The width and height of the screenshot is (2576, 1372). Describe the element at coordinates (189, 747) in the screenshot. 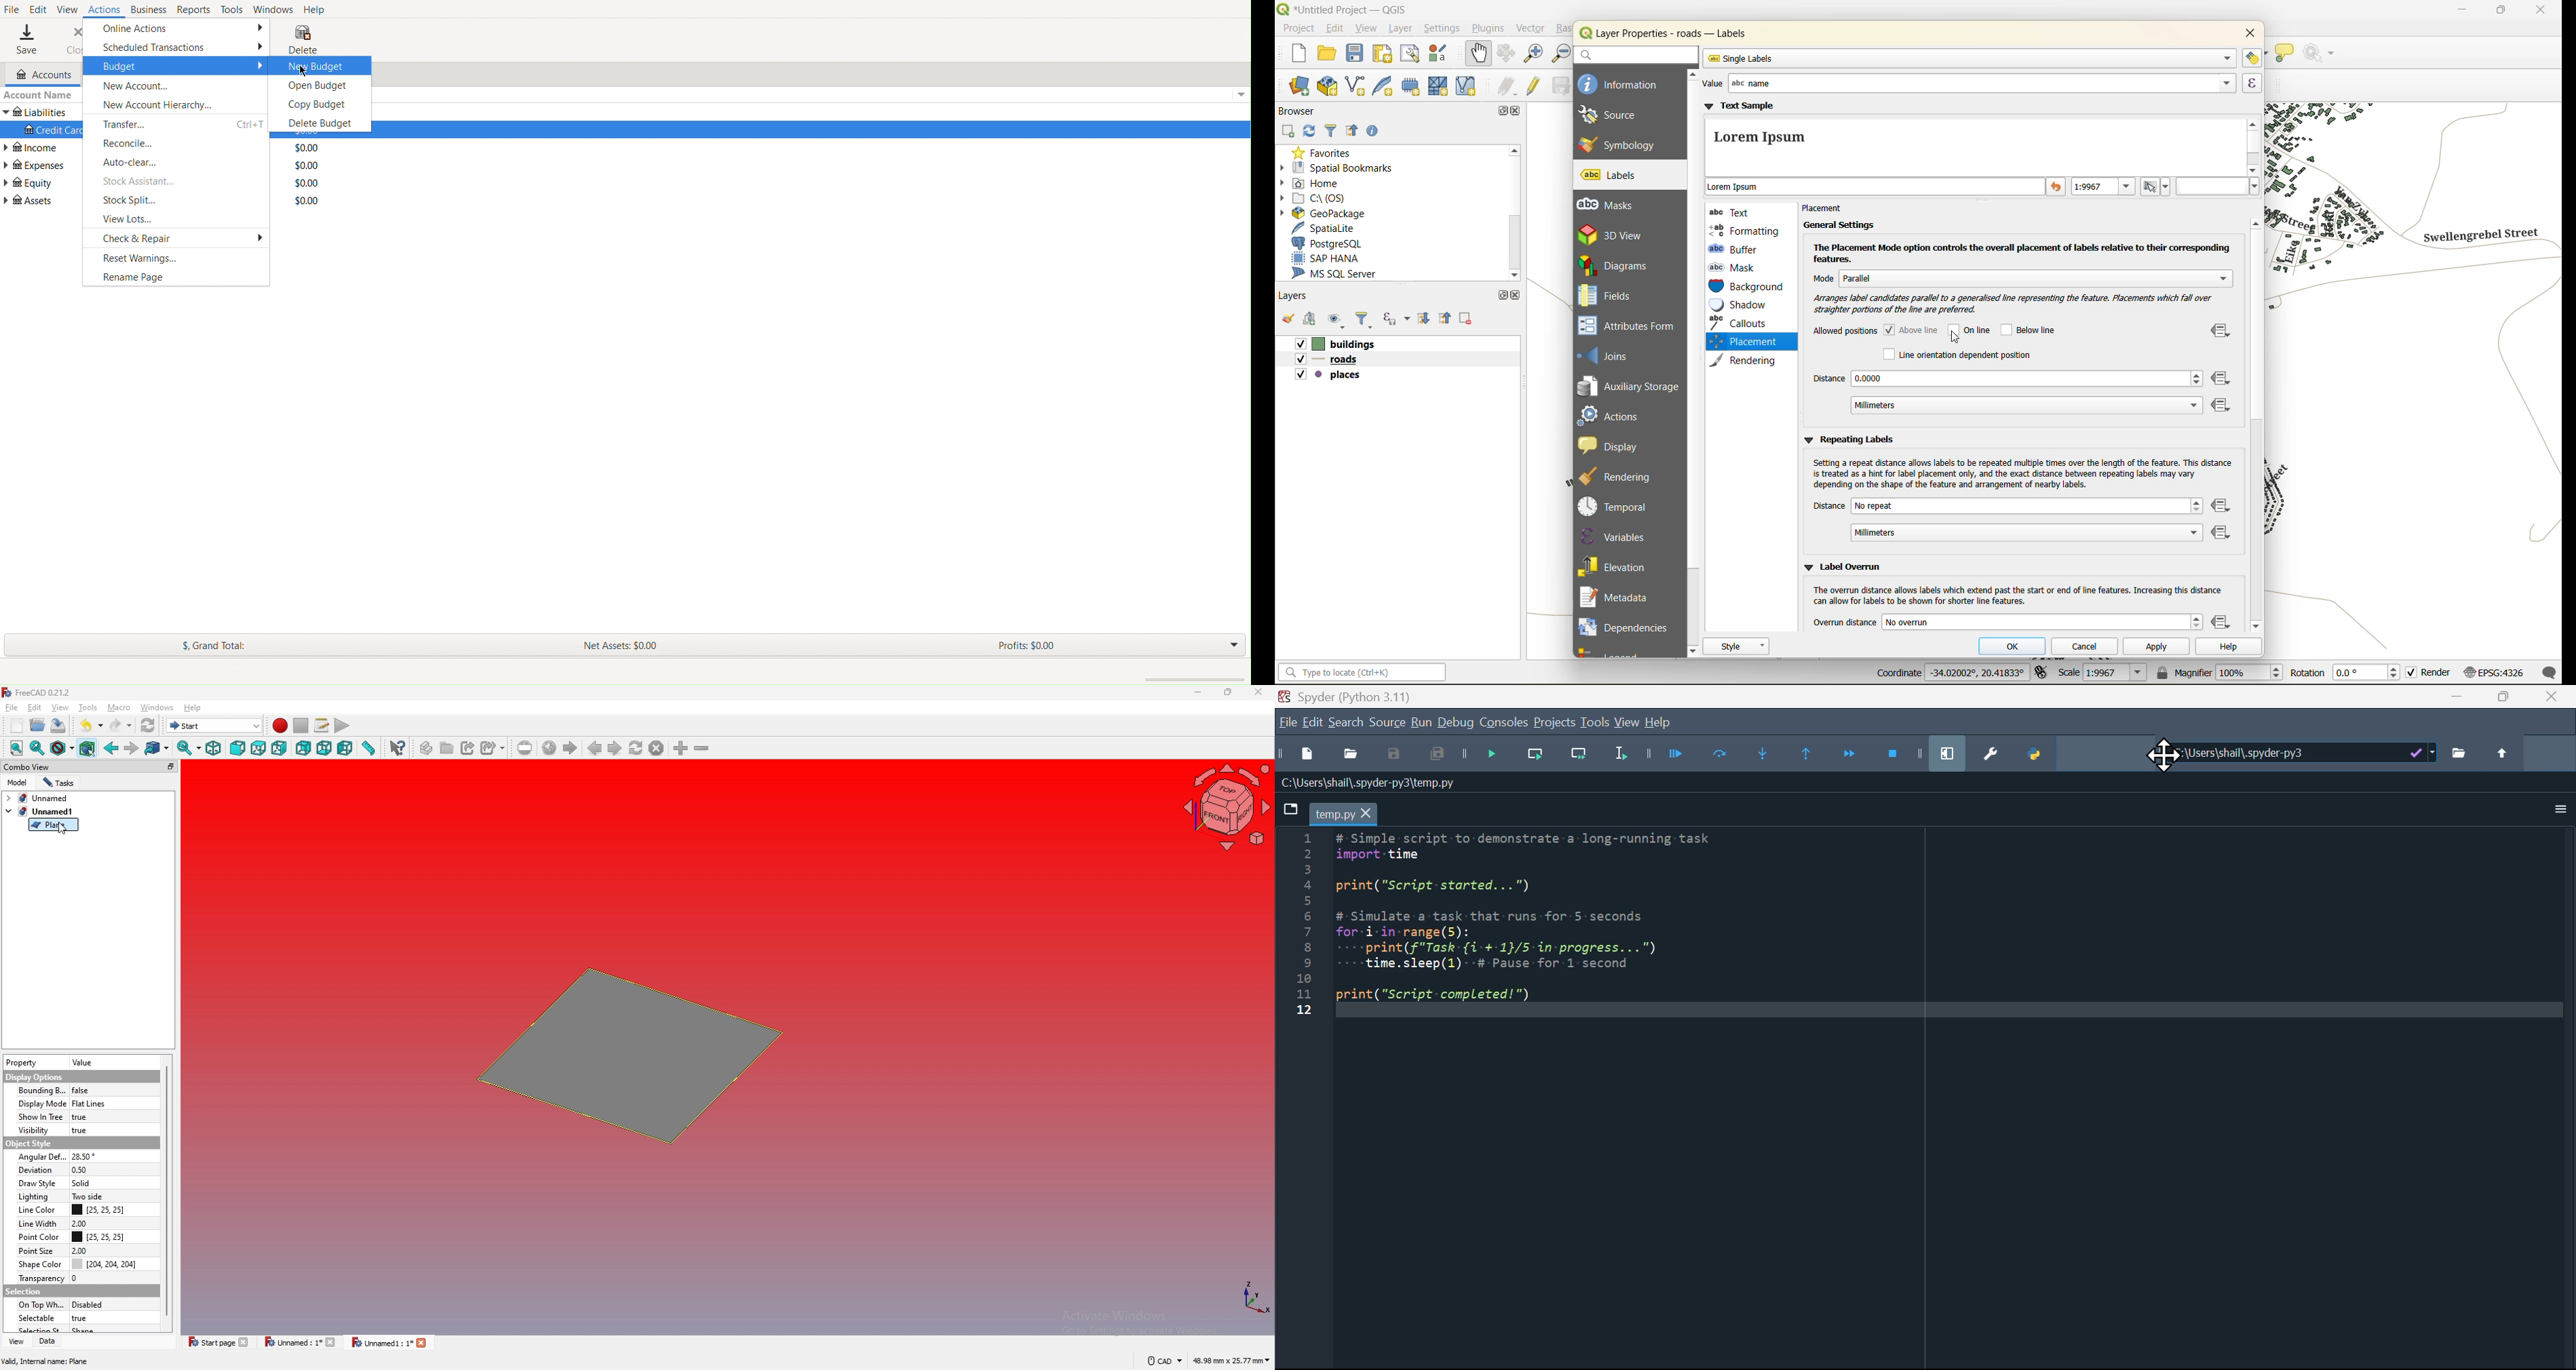

I see `sync view` at that location.